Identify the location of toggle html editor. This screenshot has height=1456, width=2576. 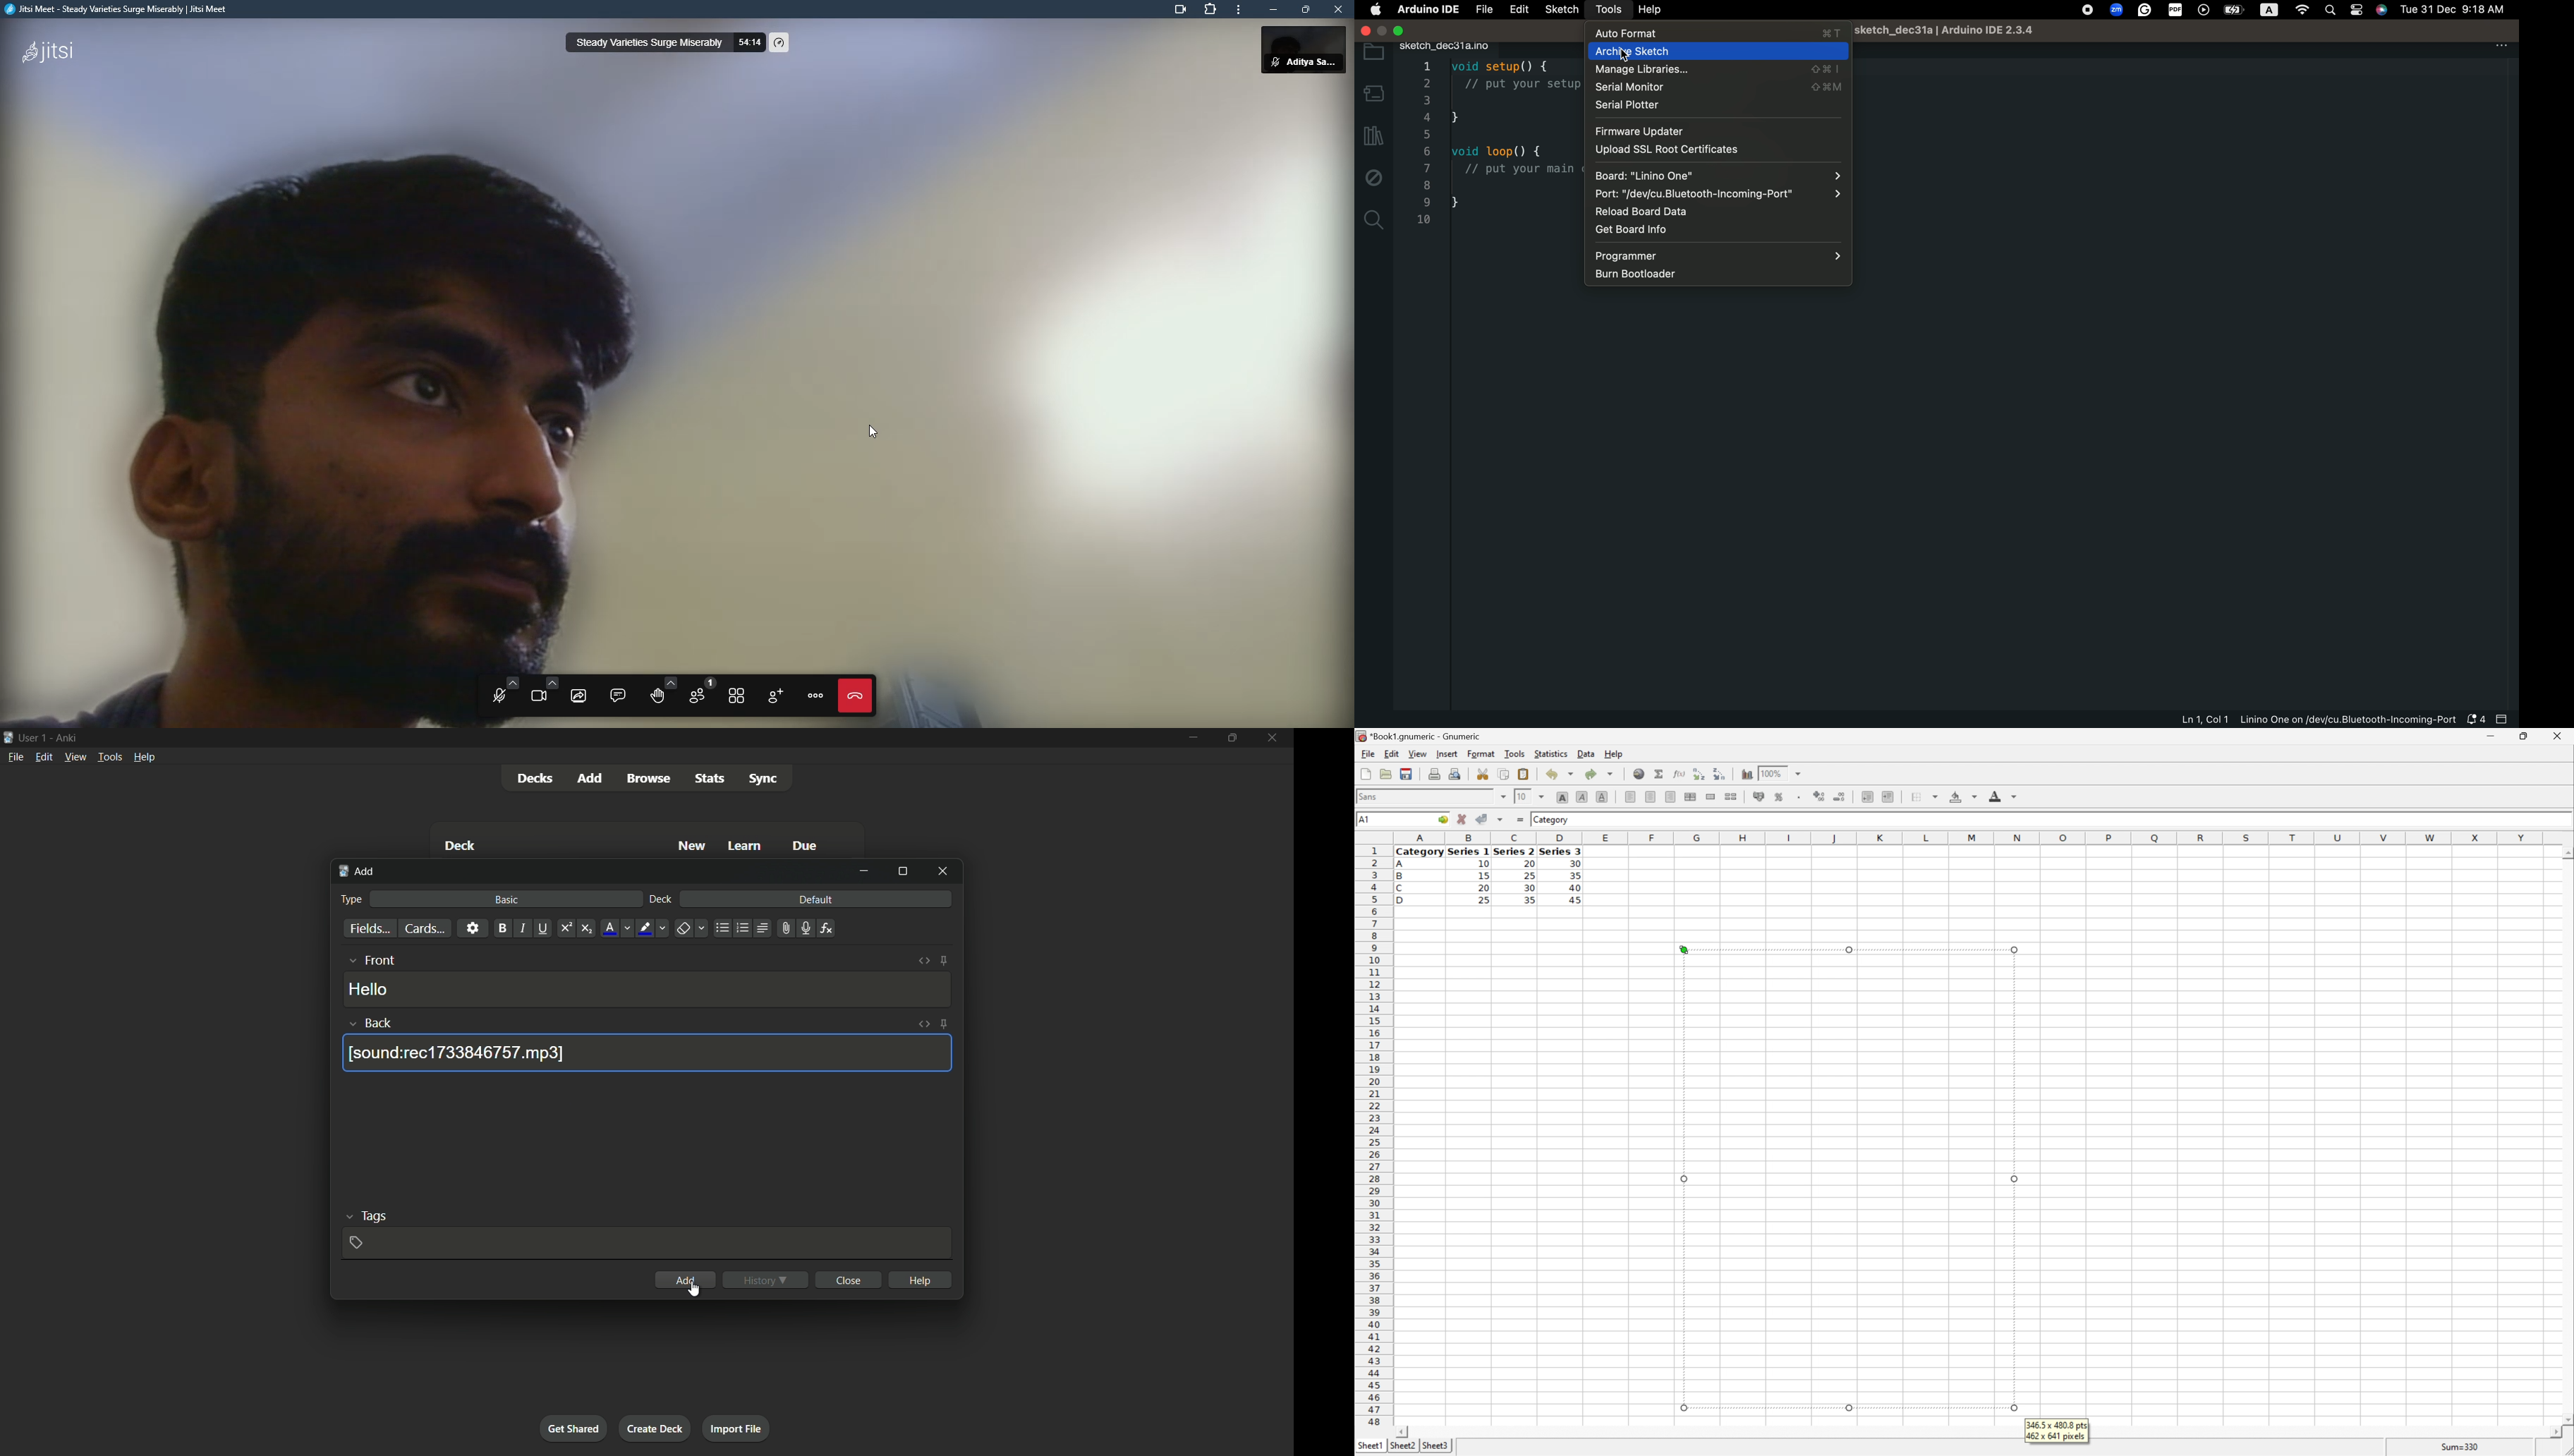
(924, 961).